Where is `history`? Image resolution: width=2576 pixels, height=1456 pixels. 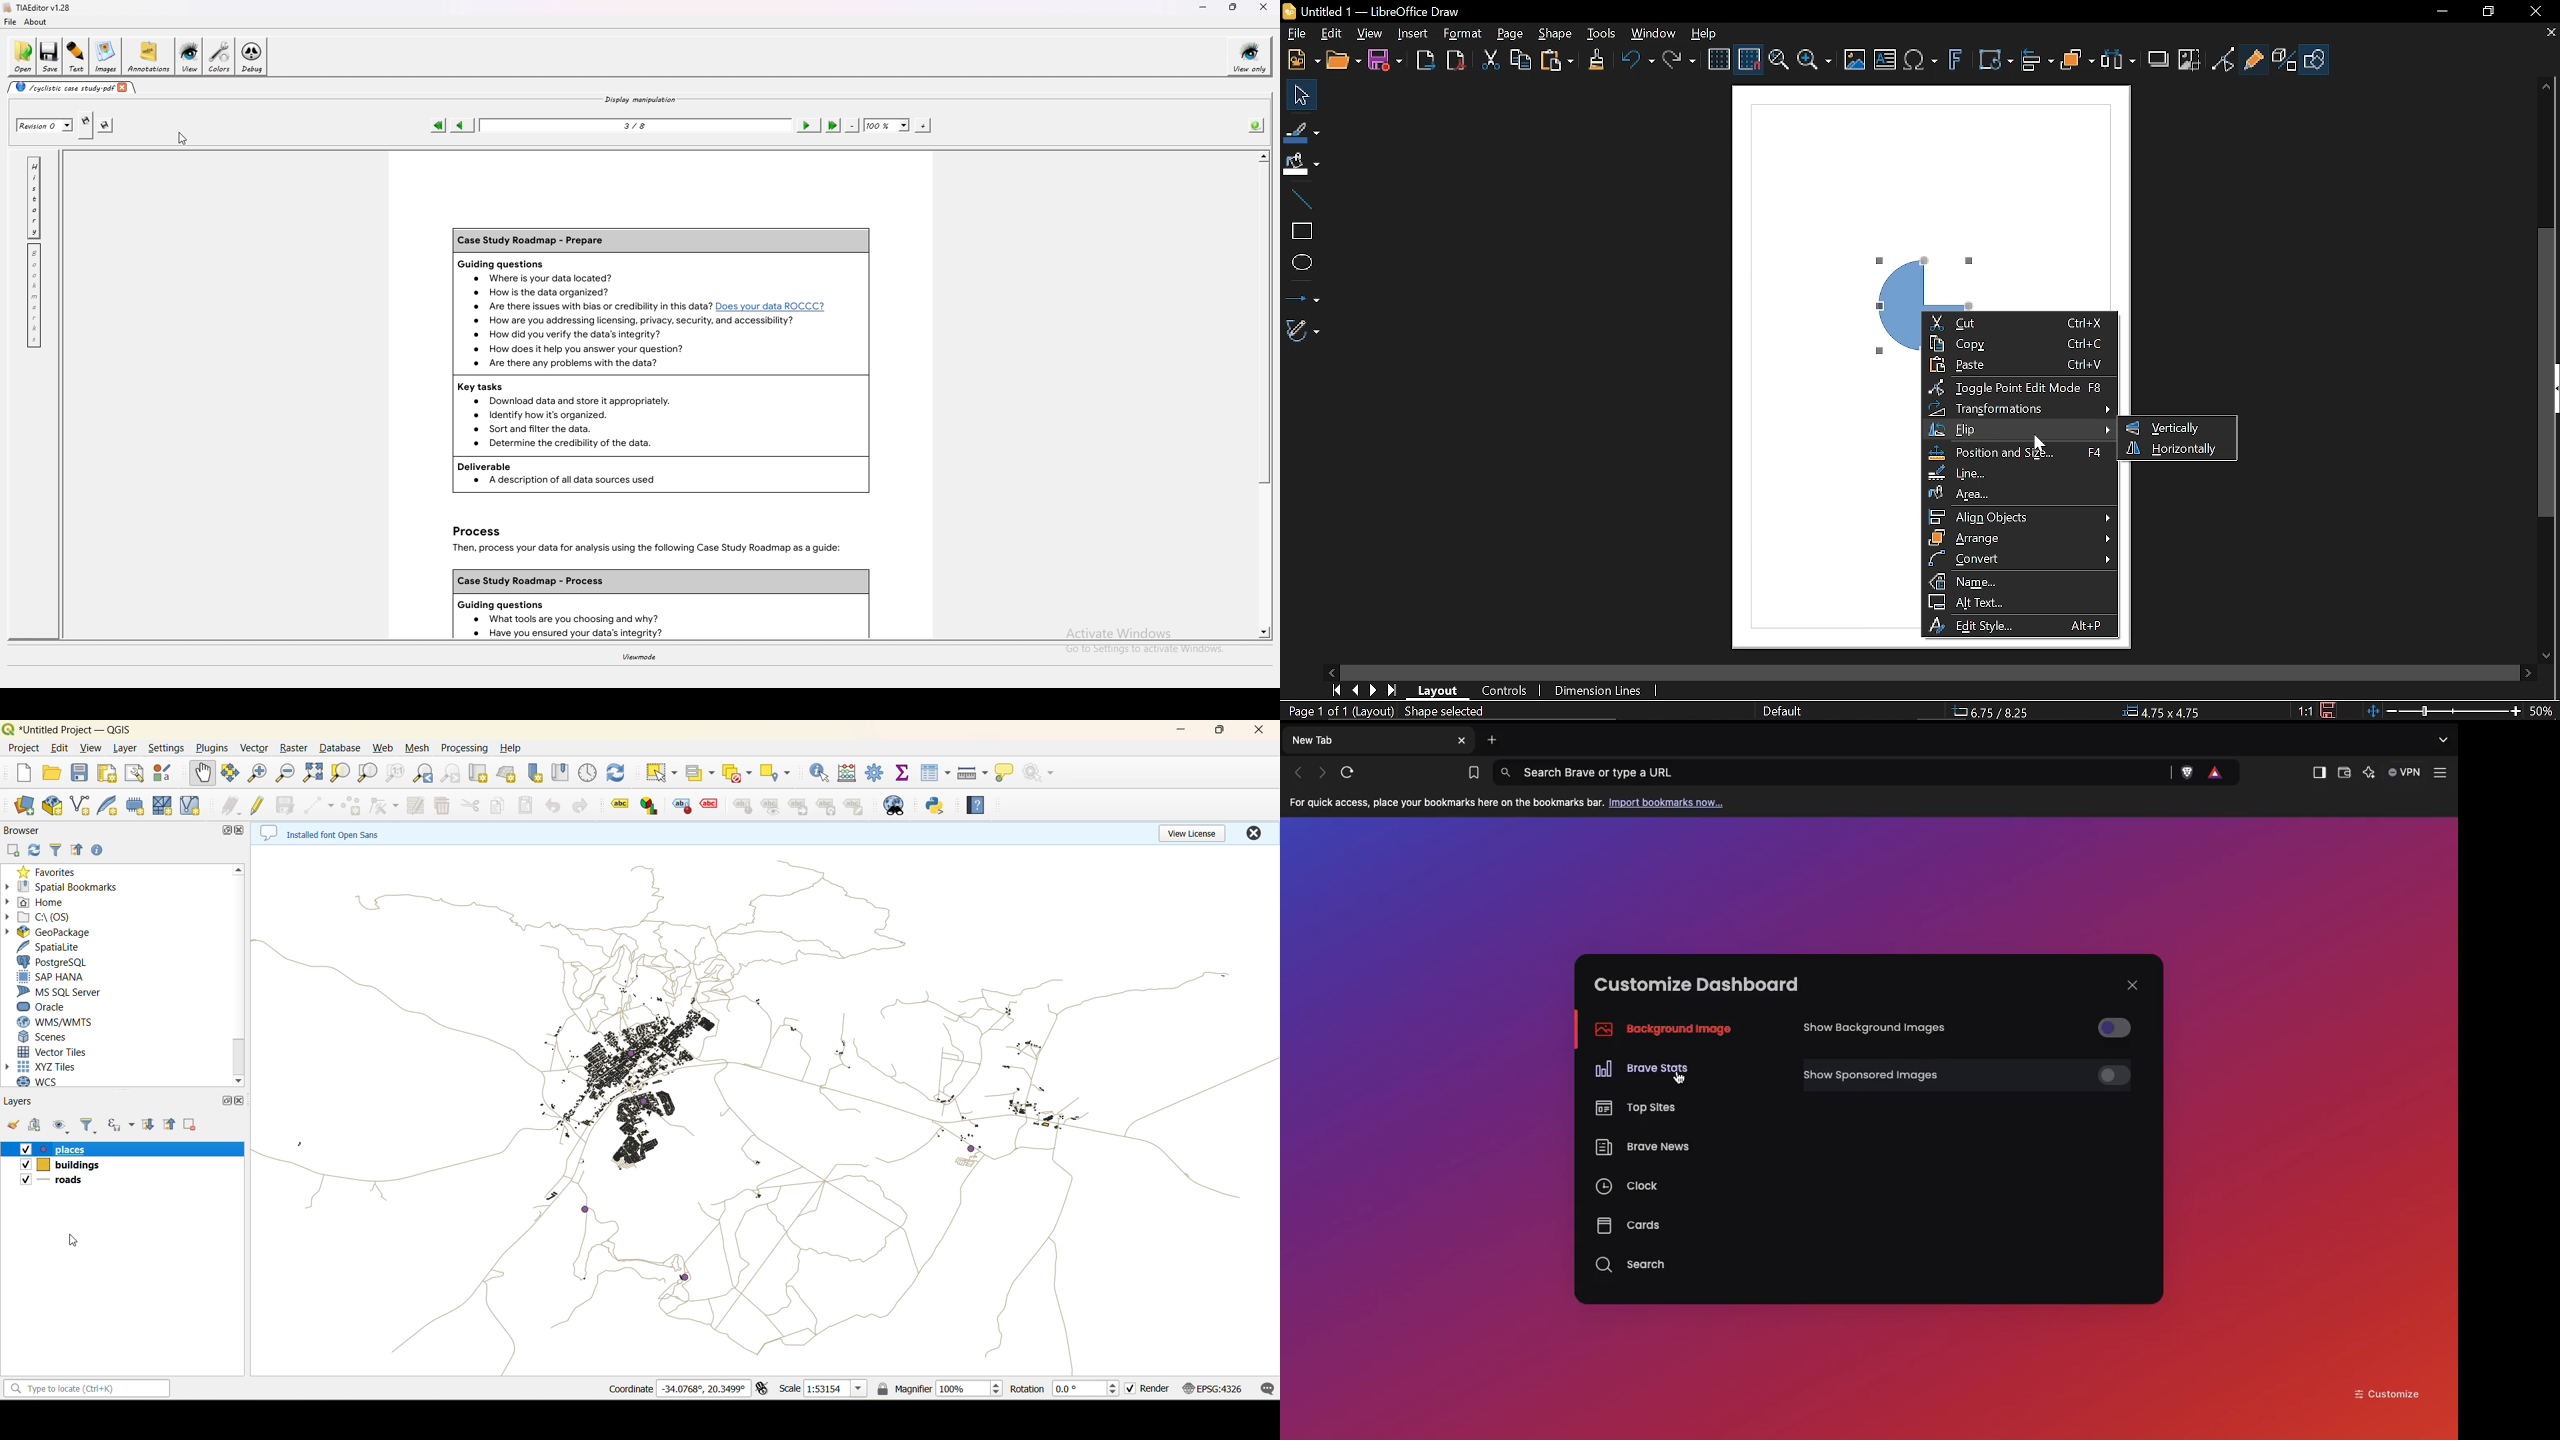 history is located at coordinates (35, 197).